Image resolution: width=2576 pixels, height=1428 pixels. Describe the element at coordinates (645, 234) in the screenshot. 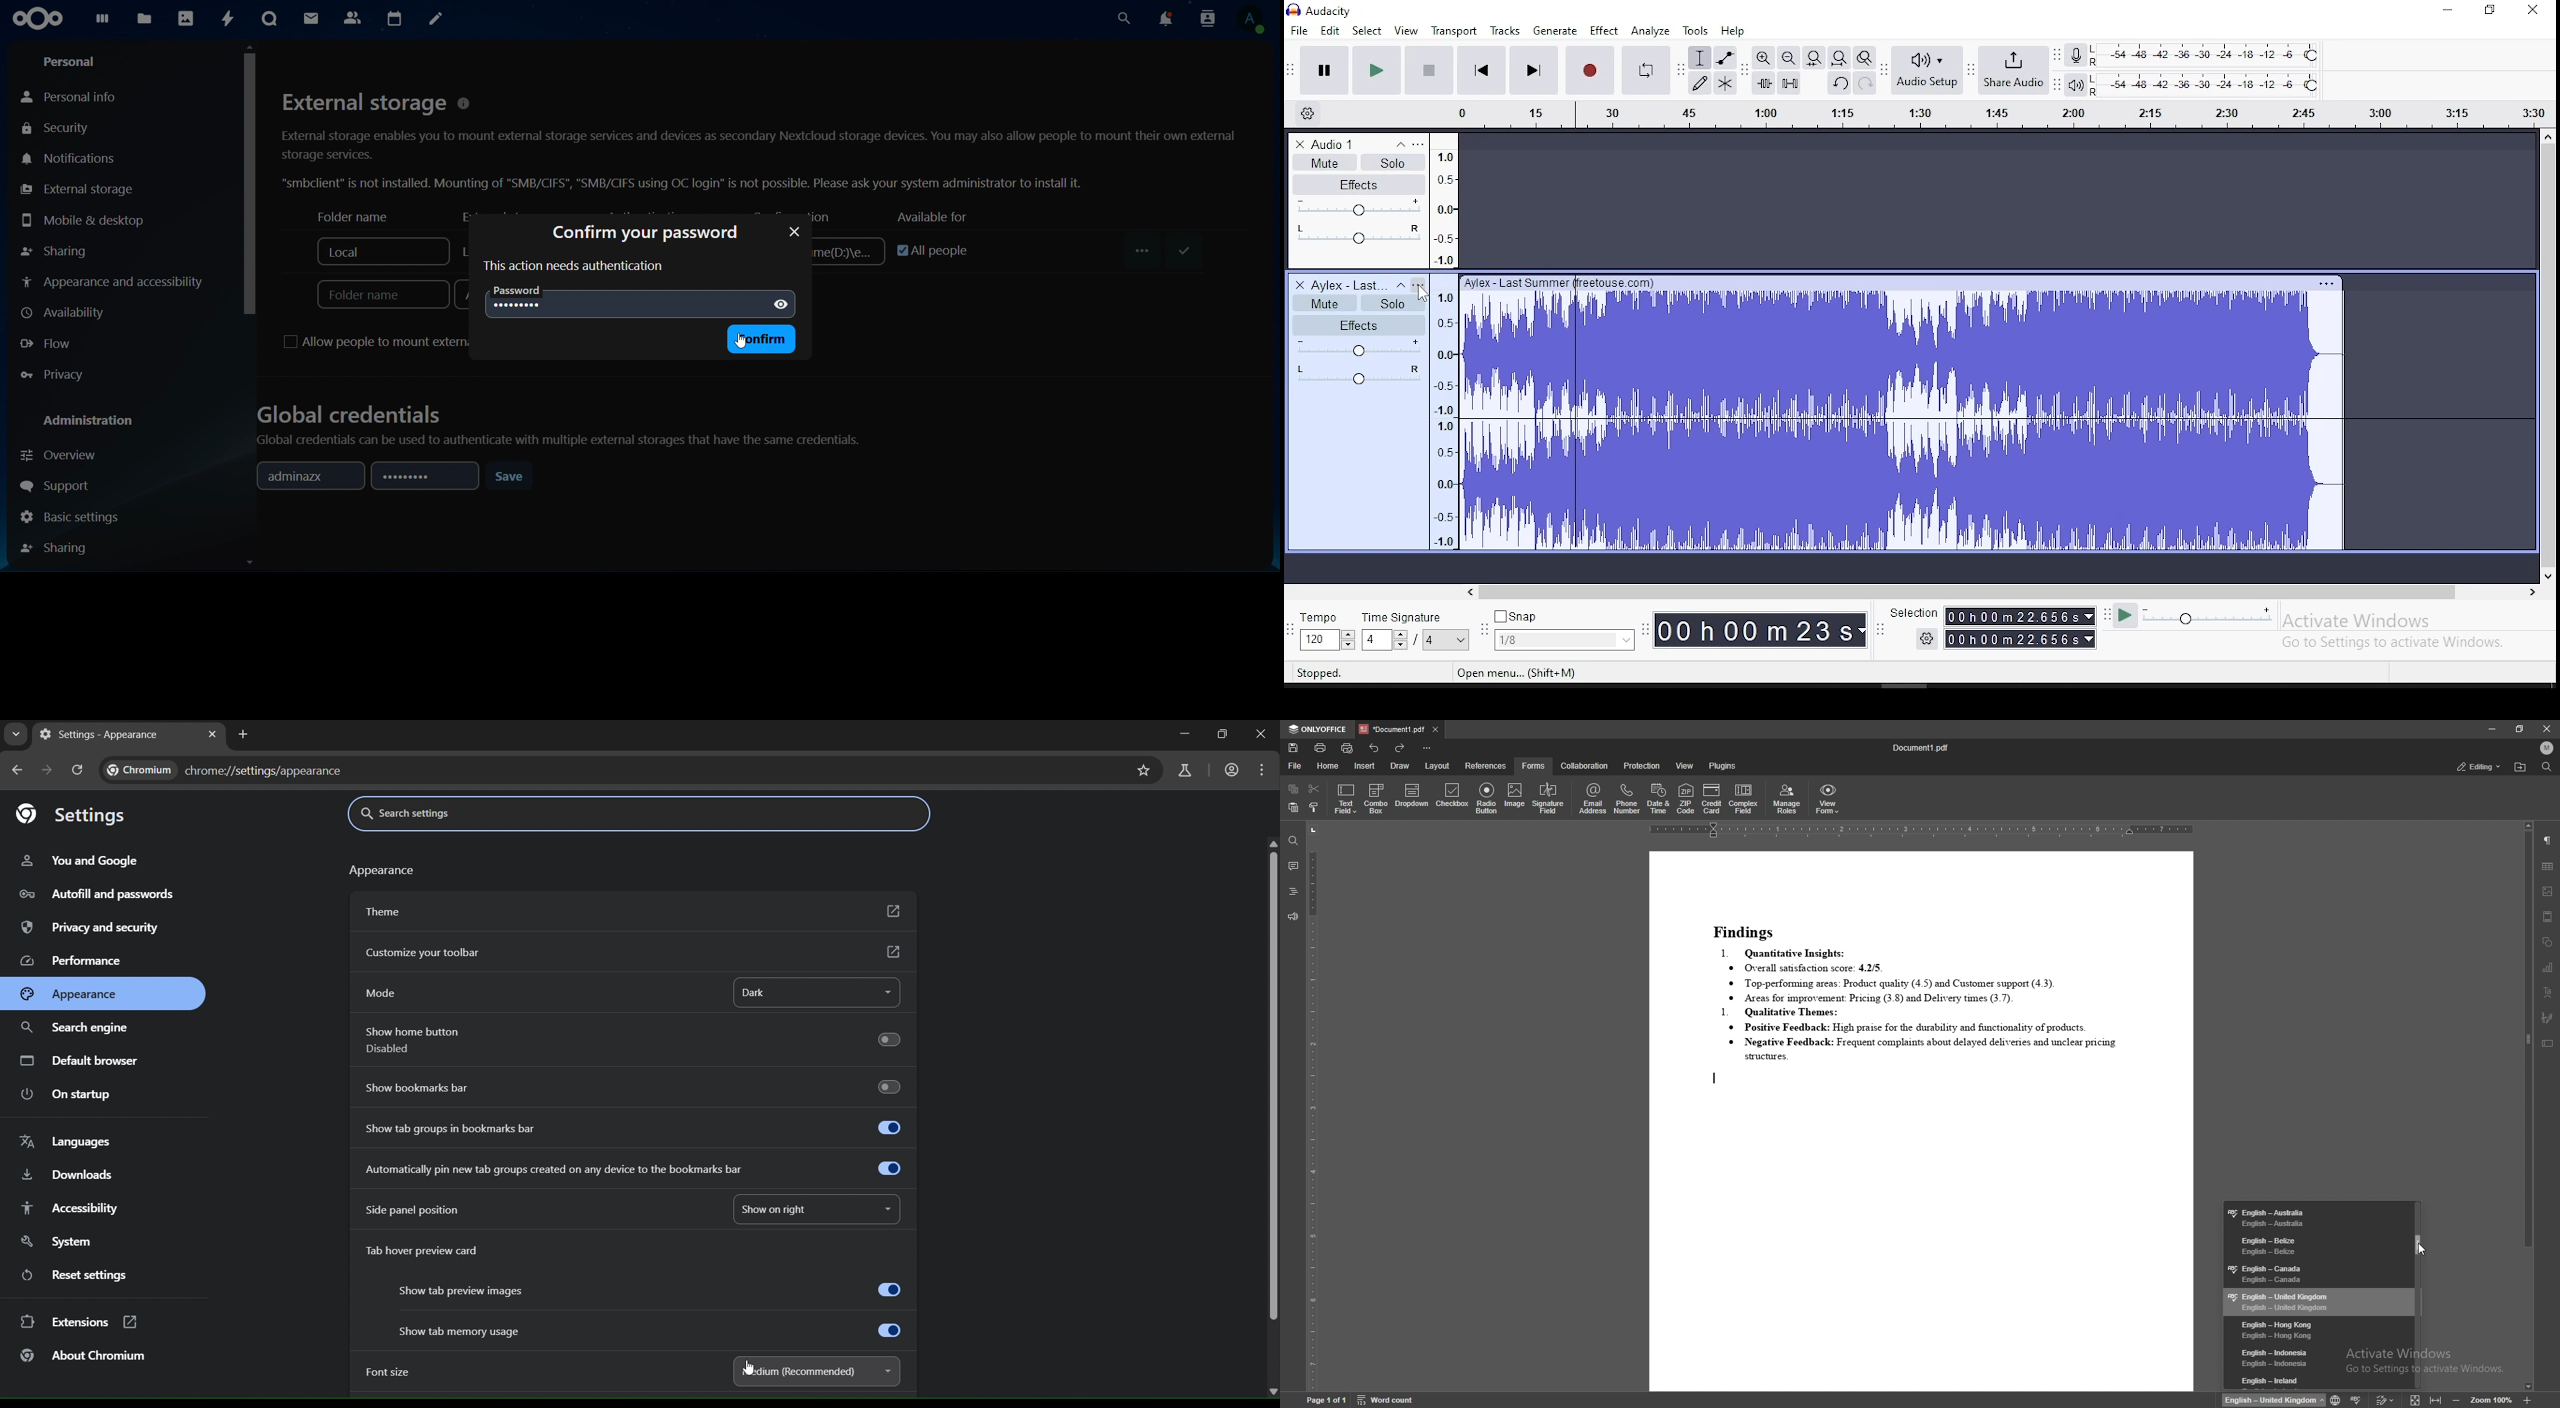

I see `confirm your password` at that location.